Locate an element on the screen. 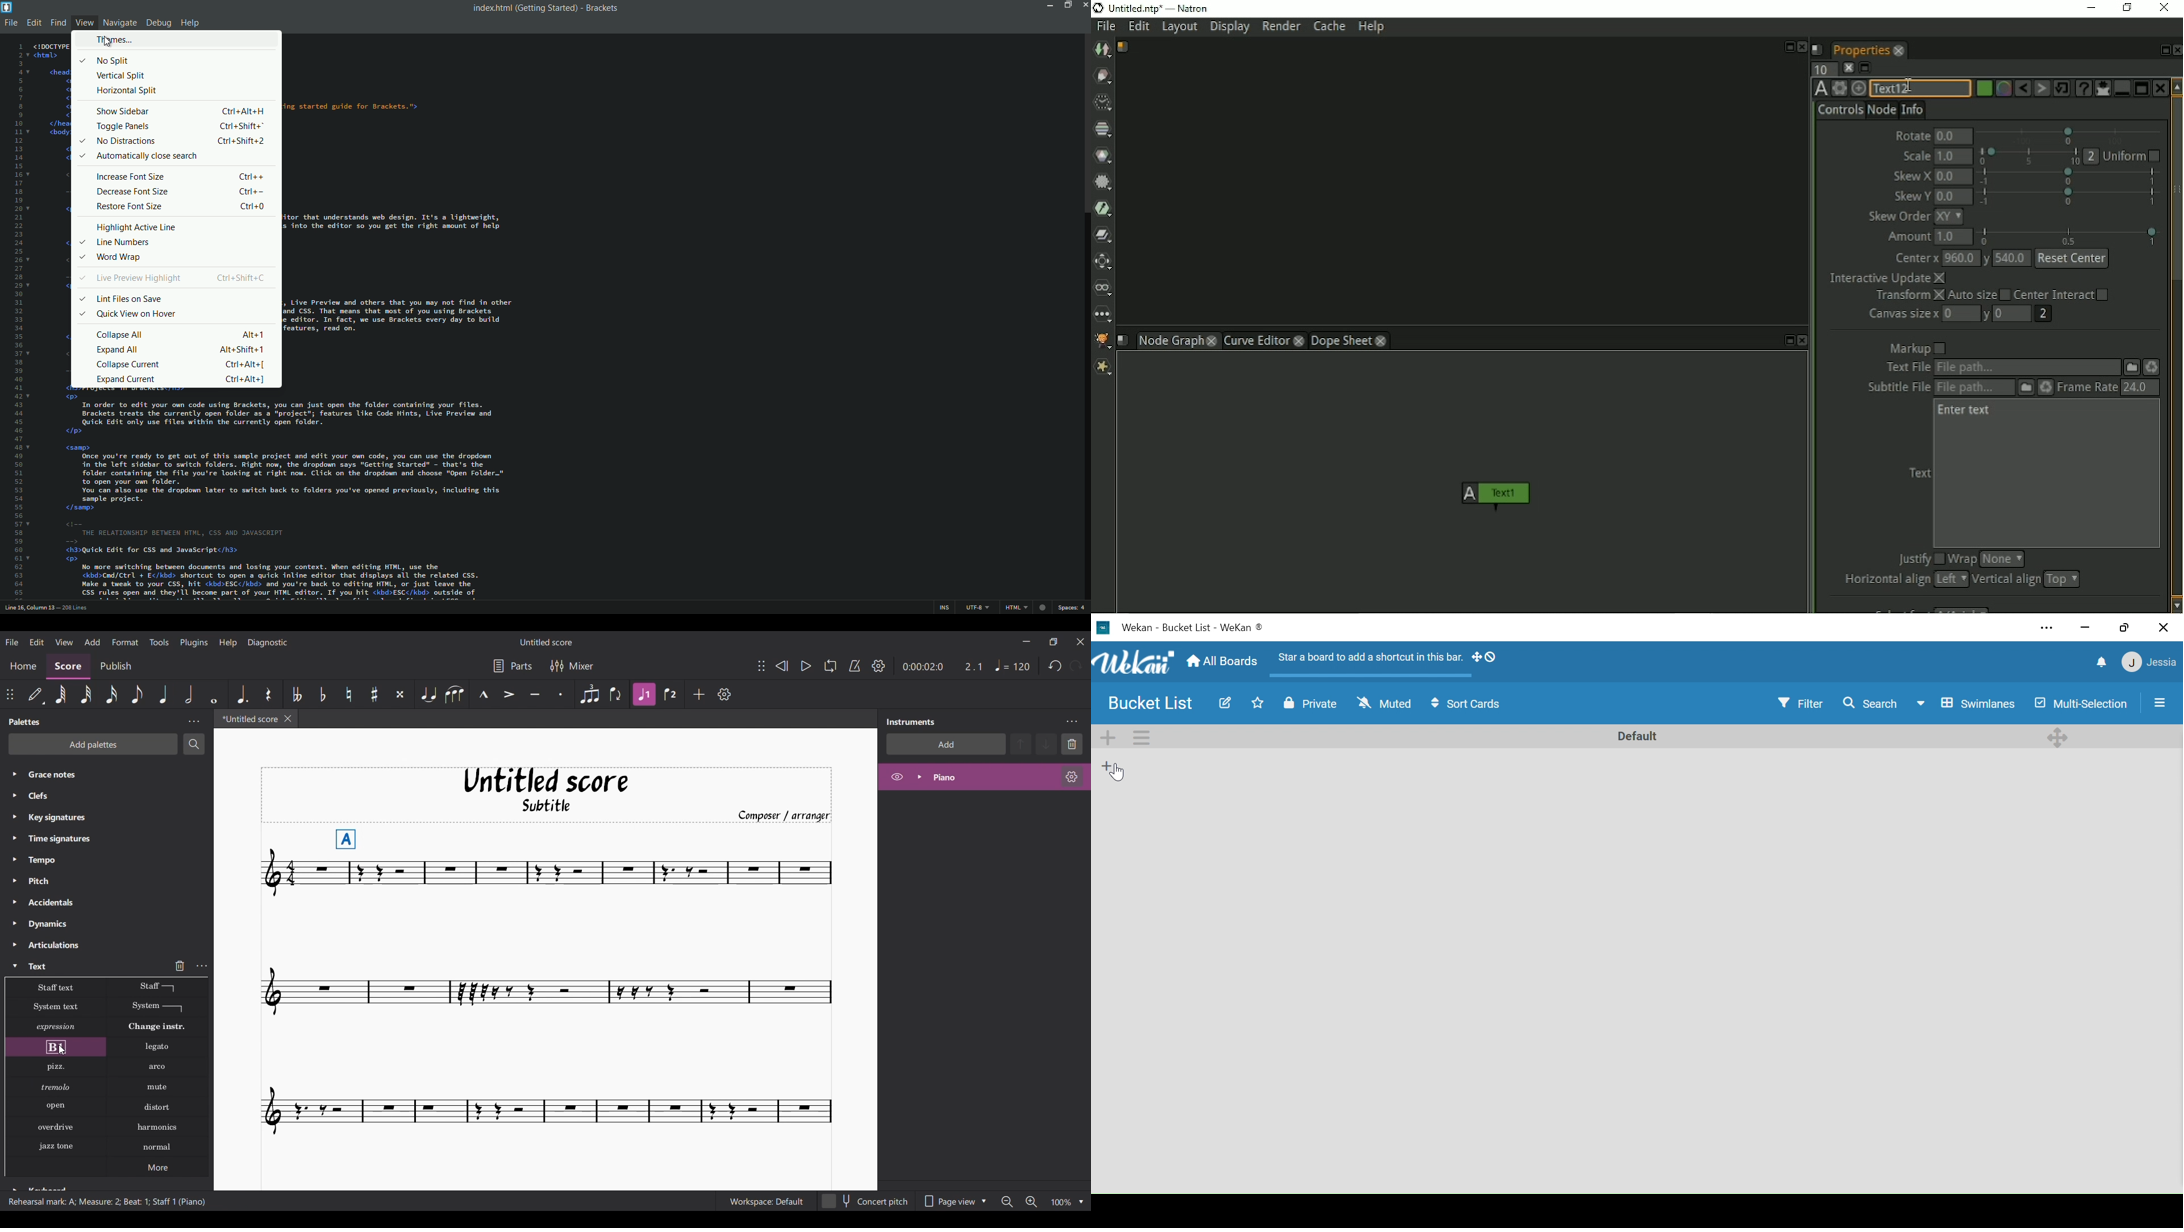 Image resolution: width=2184 pixels, height=1232 pixels. Filter is located at coordinates (1803, 703).